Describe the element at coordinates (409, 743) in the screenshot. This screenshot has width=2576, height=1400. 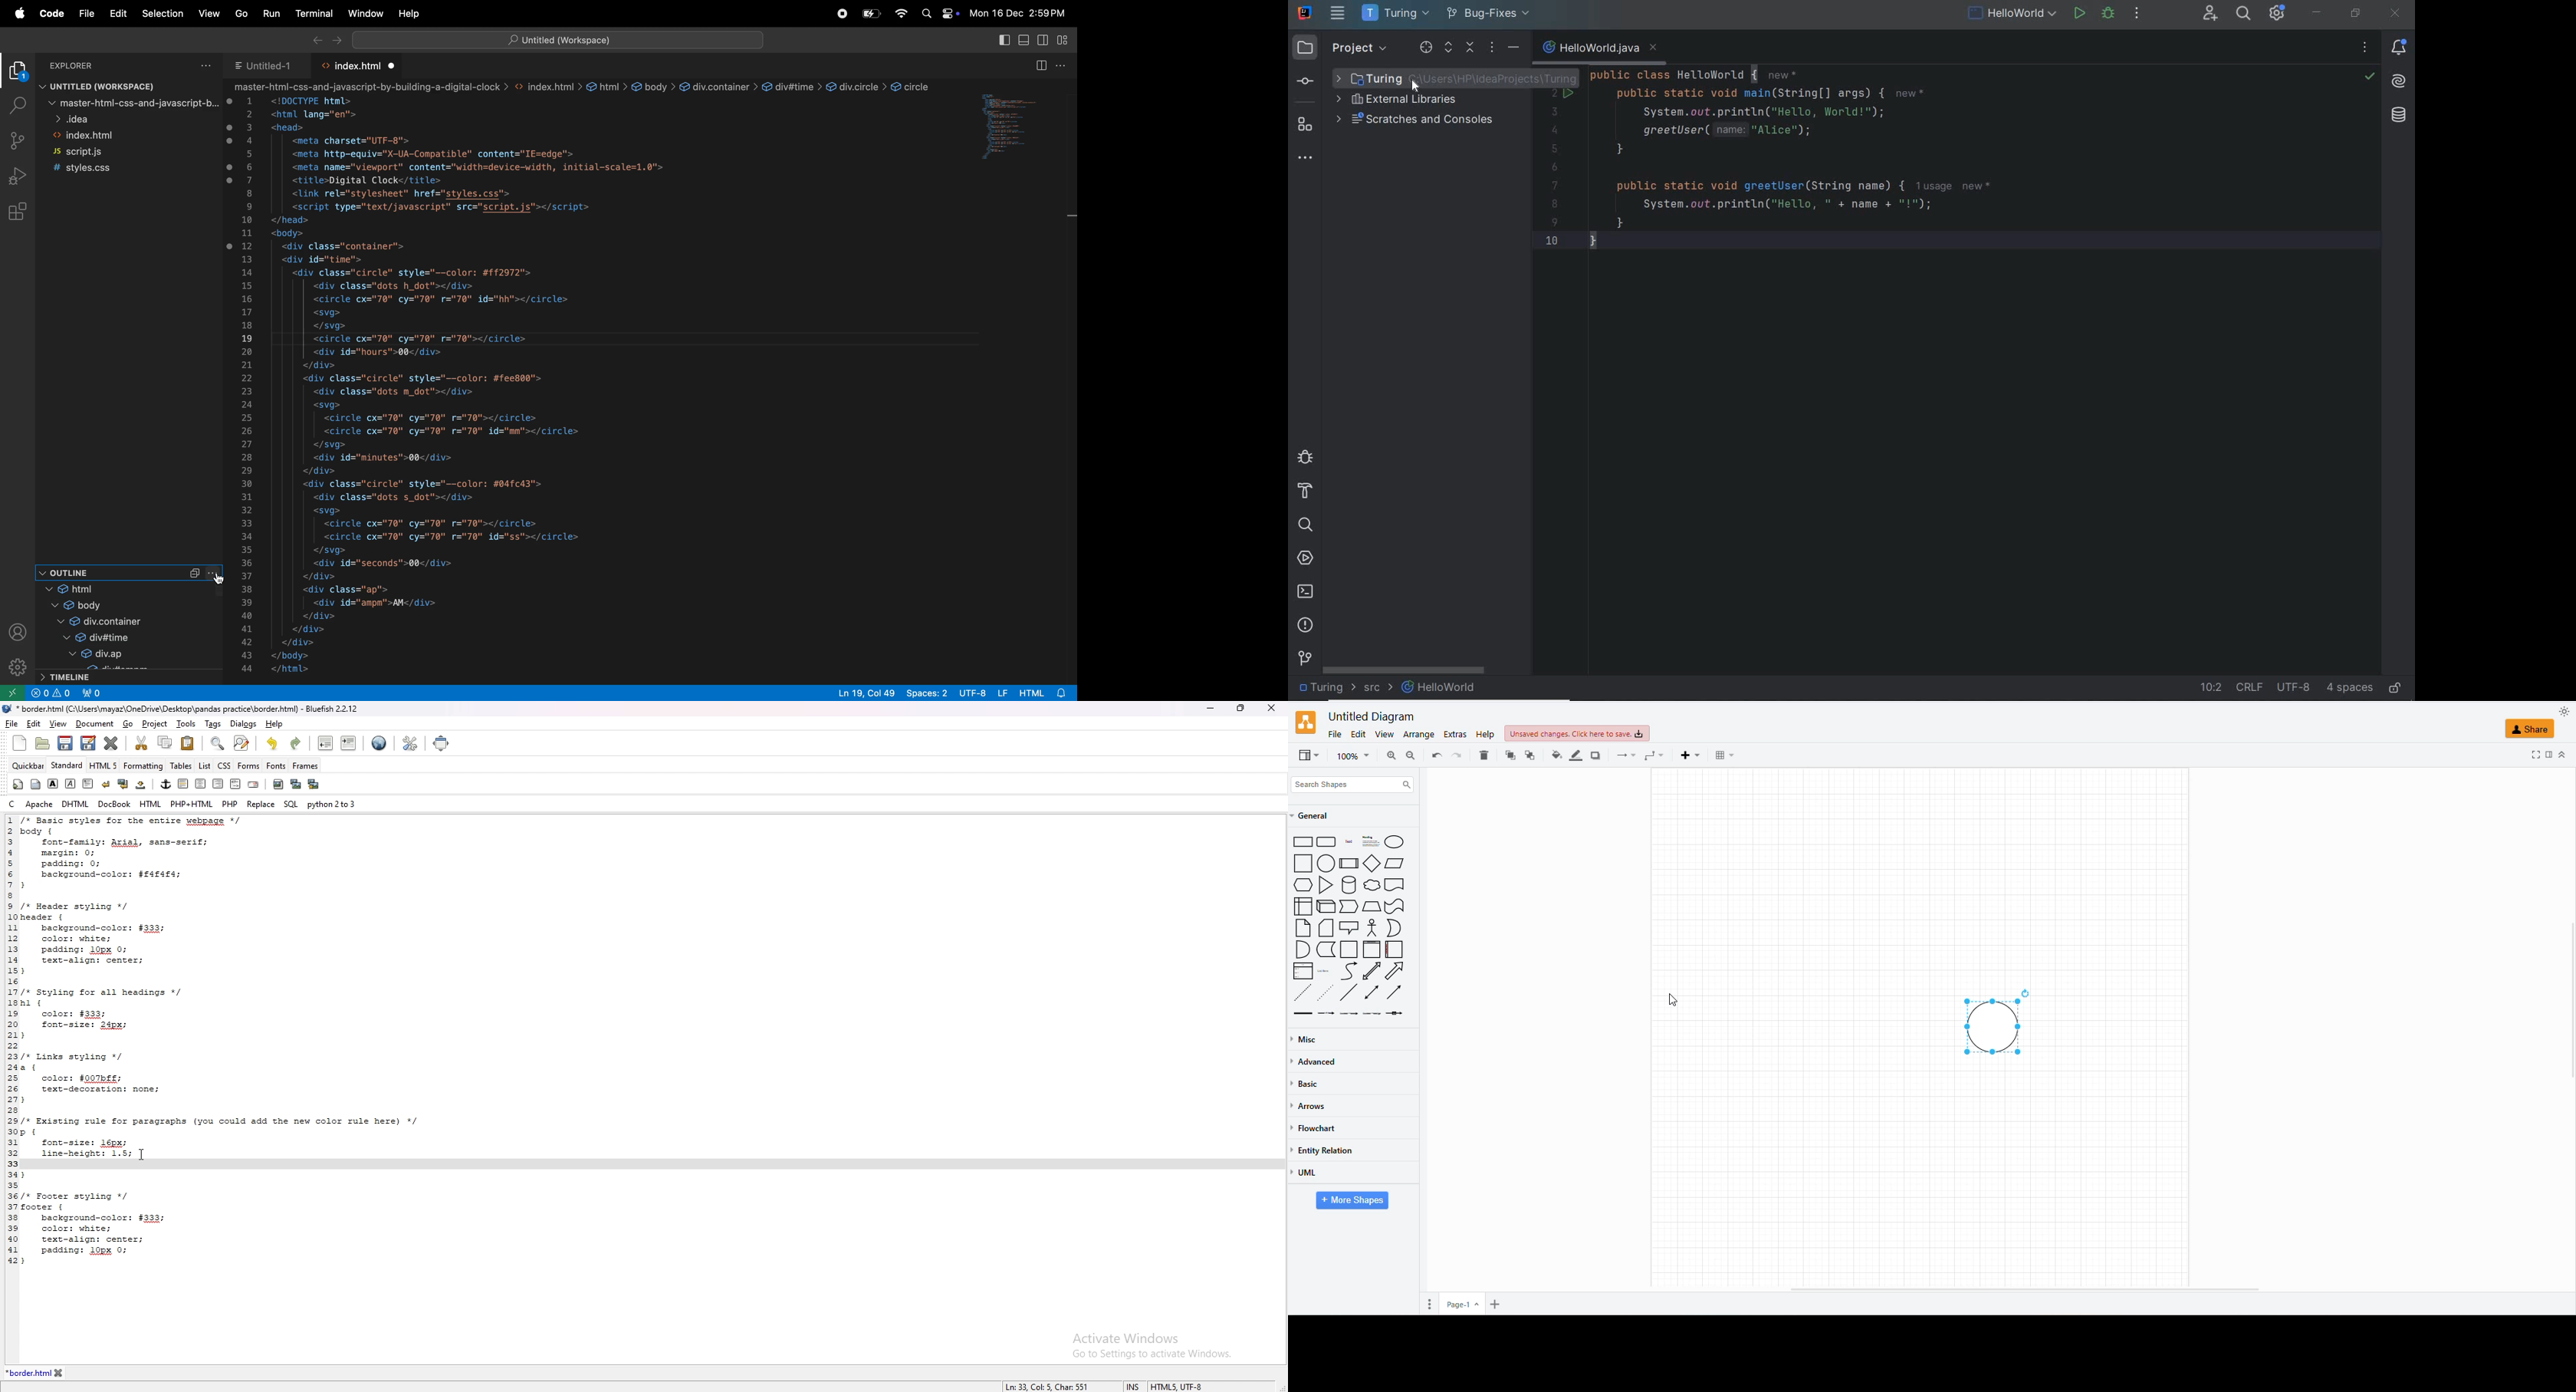
I see `edit preference` at that location.